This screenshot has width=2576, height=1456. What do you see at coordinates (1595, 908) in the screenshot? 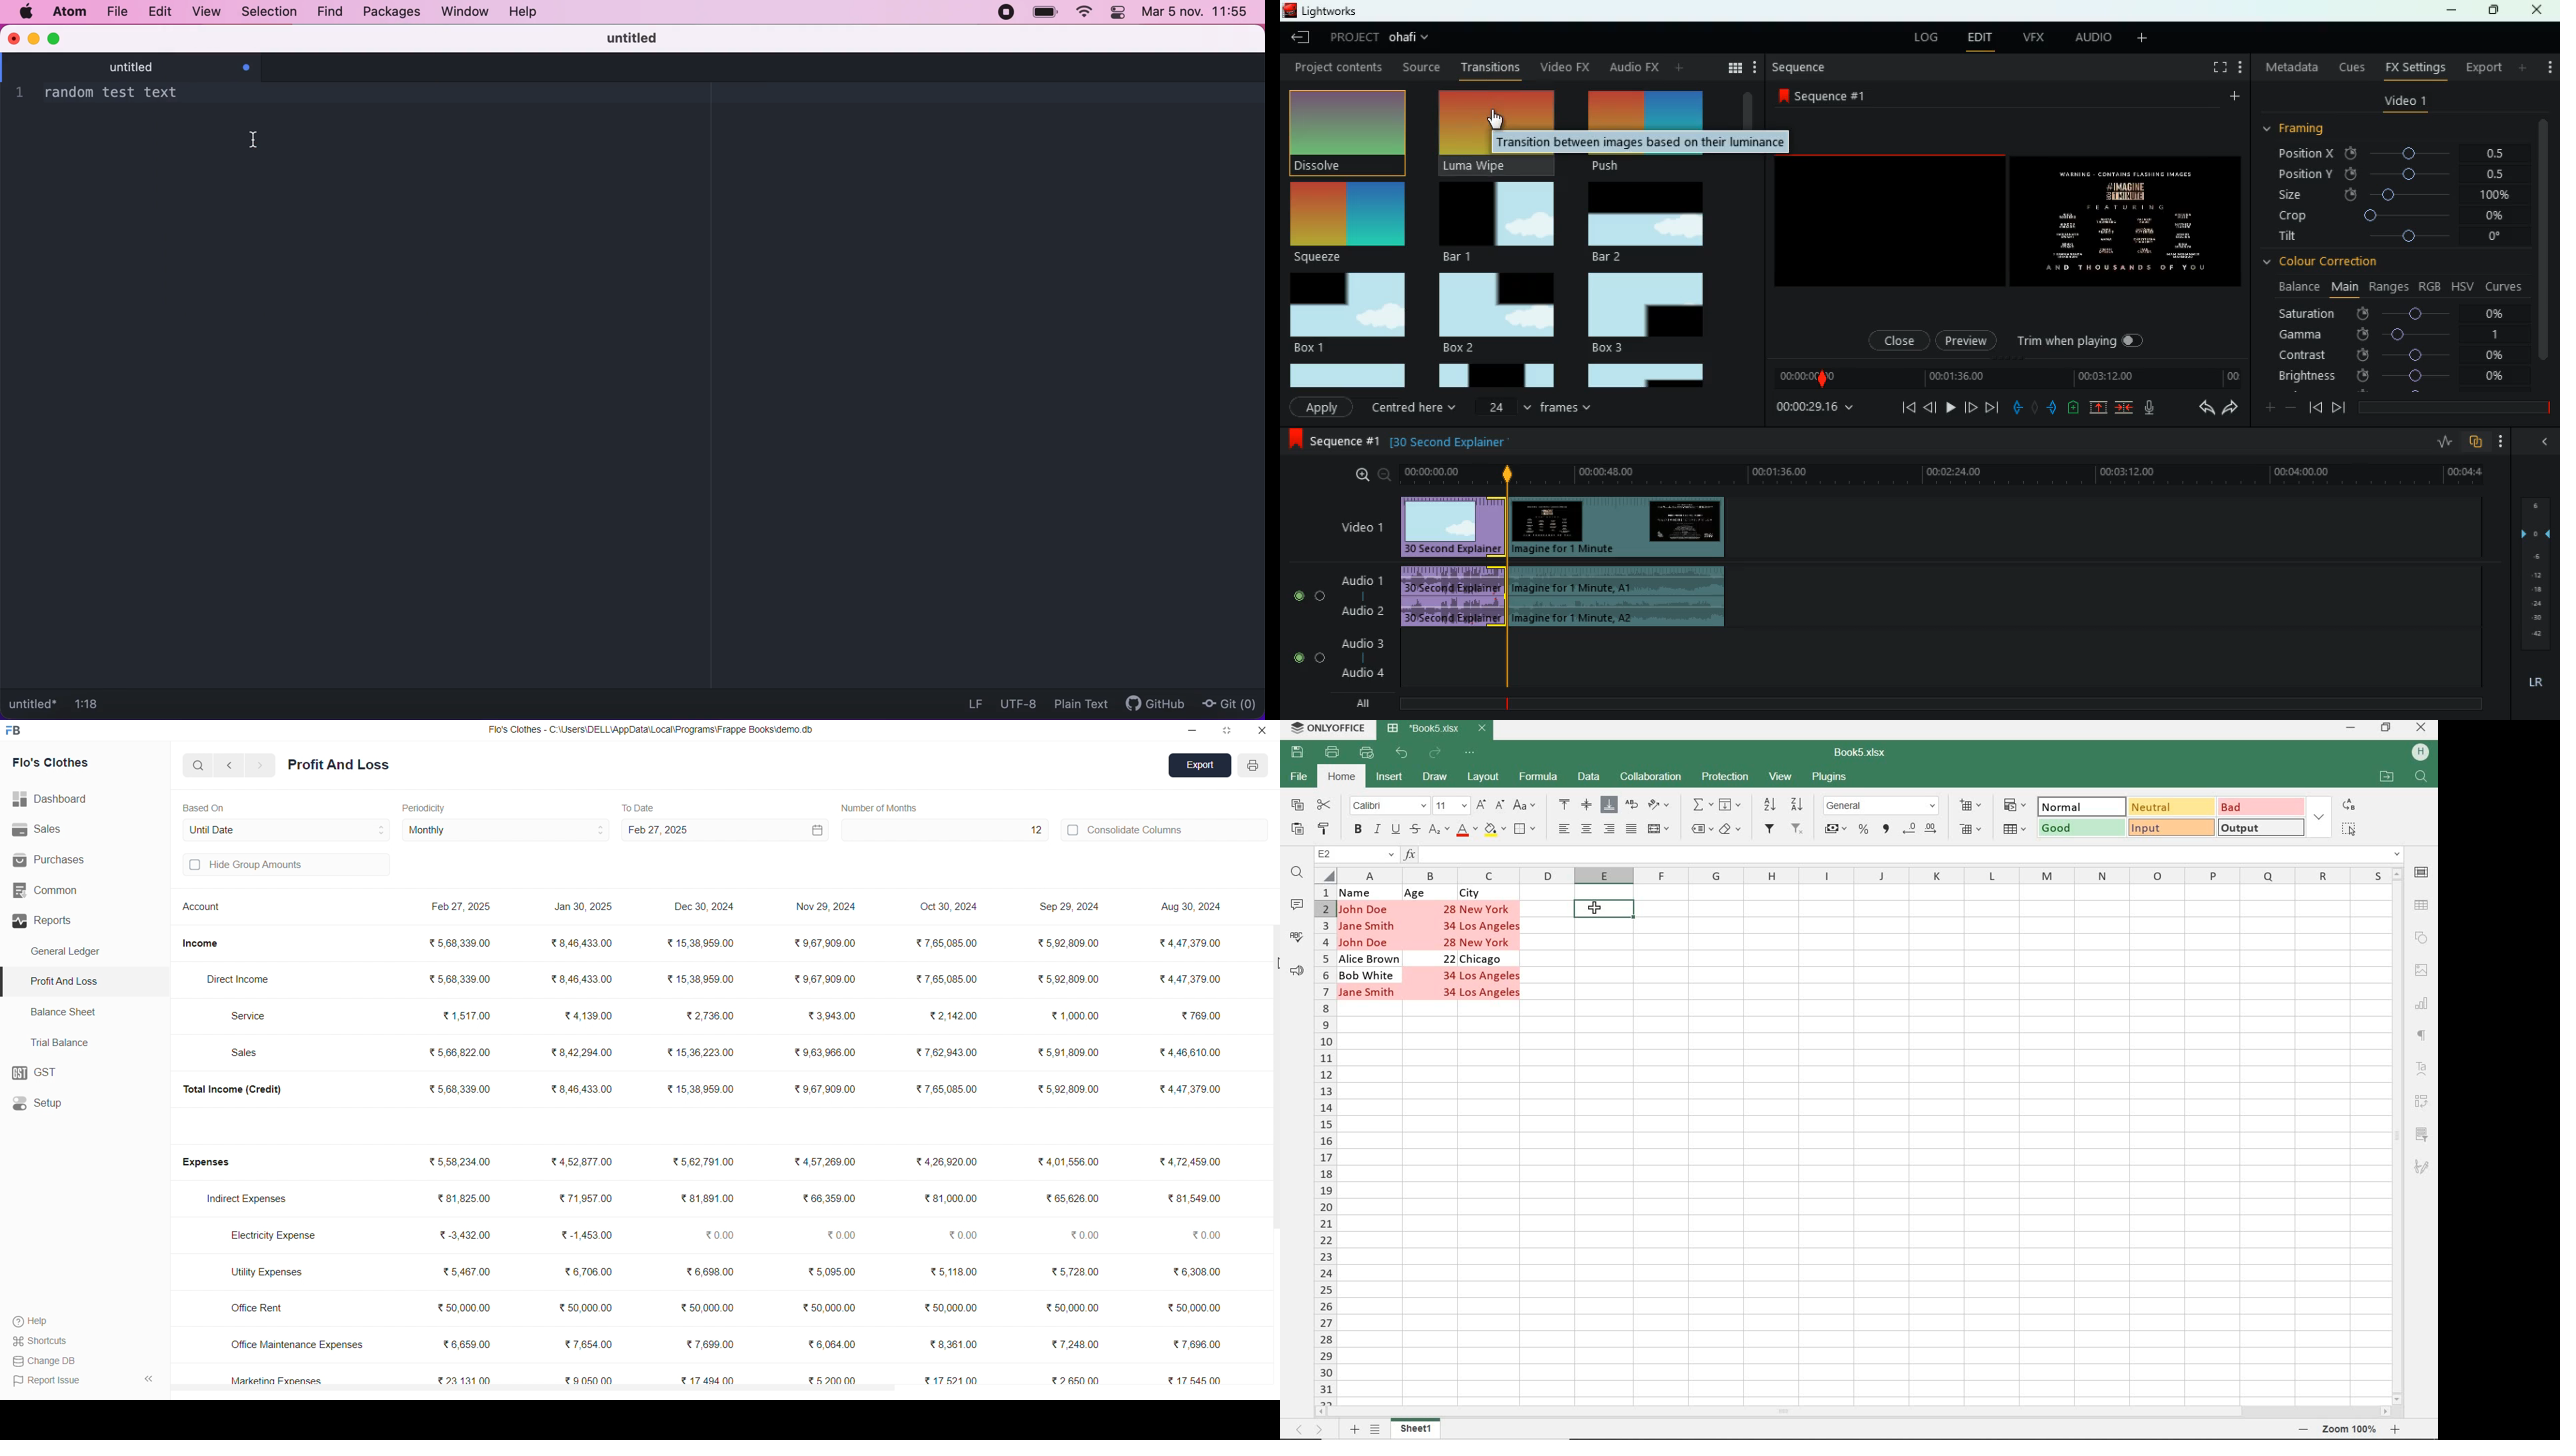
I see `Cursor on Selected cell` at bounding box center [1595, 908].